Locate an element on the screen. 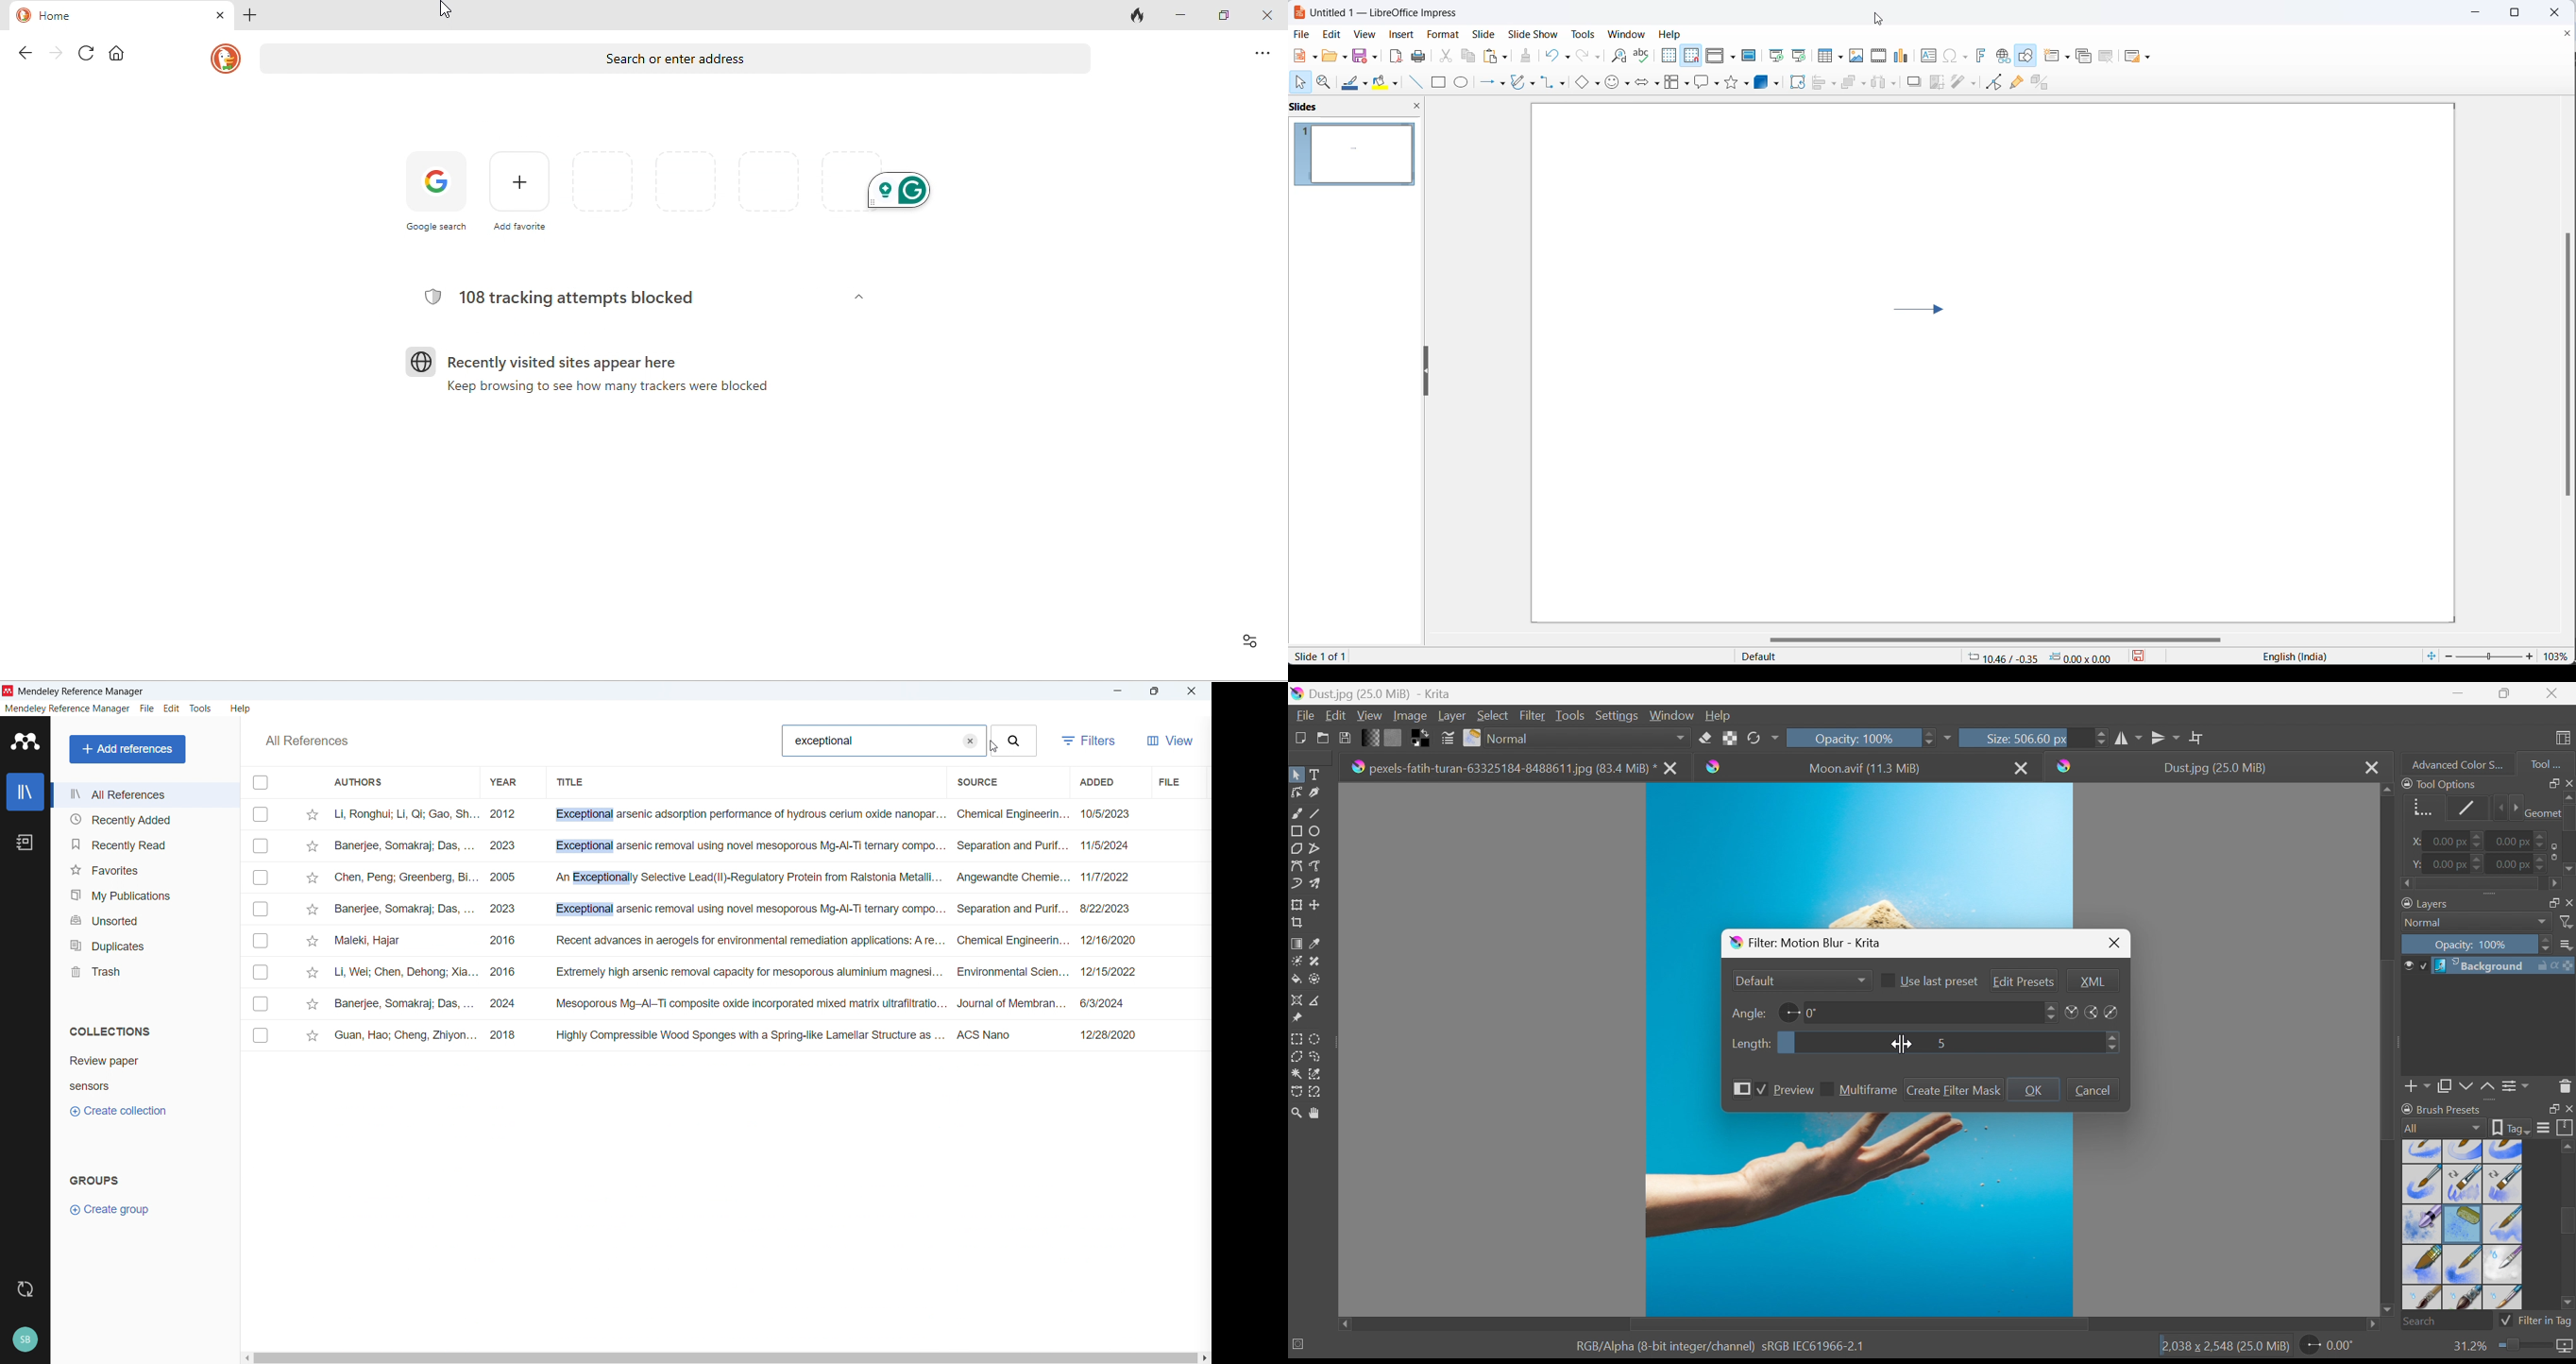 The height and width of the screenshot is (1372, 2576). Close is located at coordinates (2568, 1109).